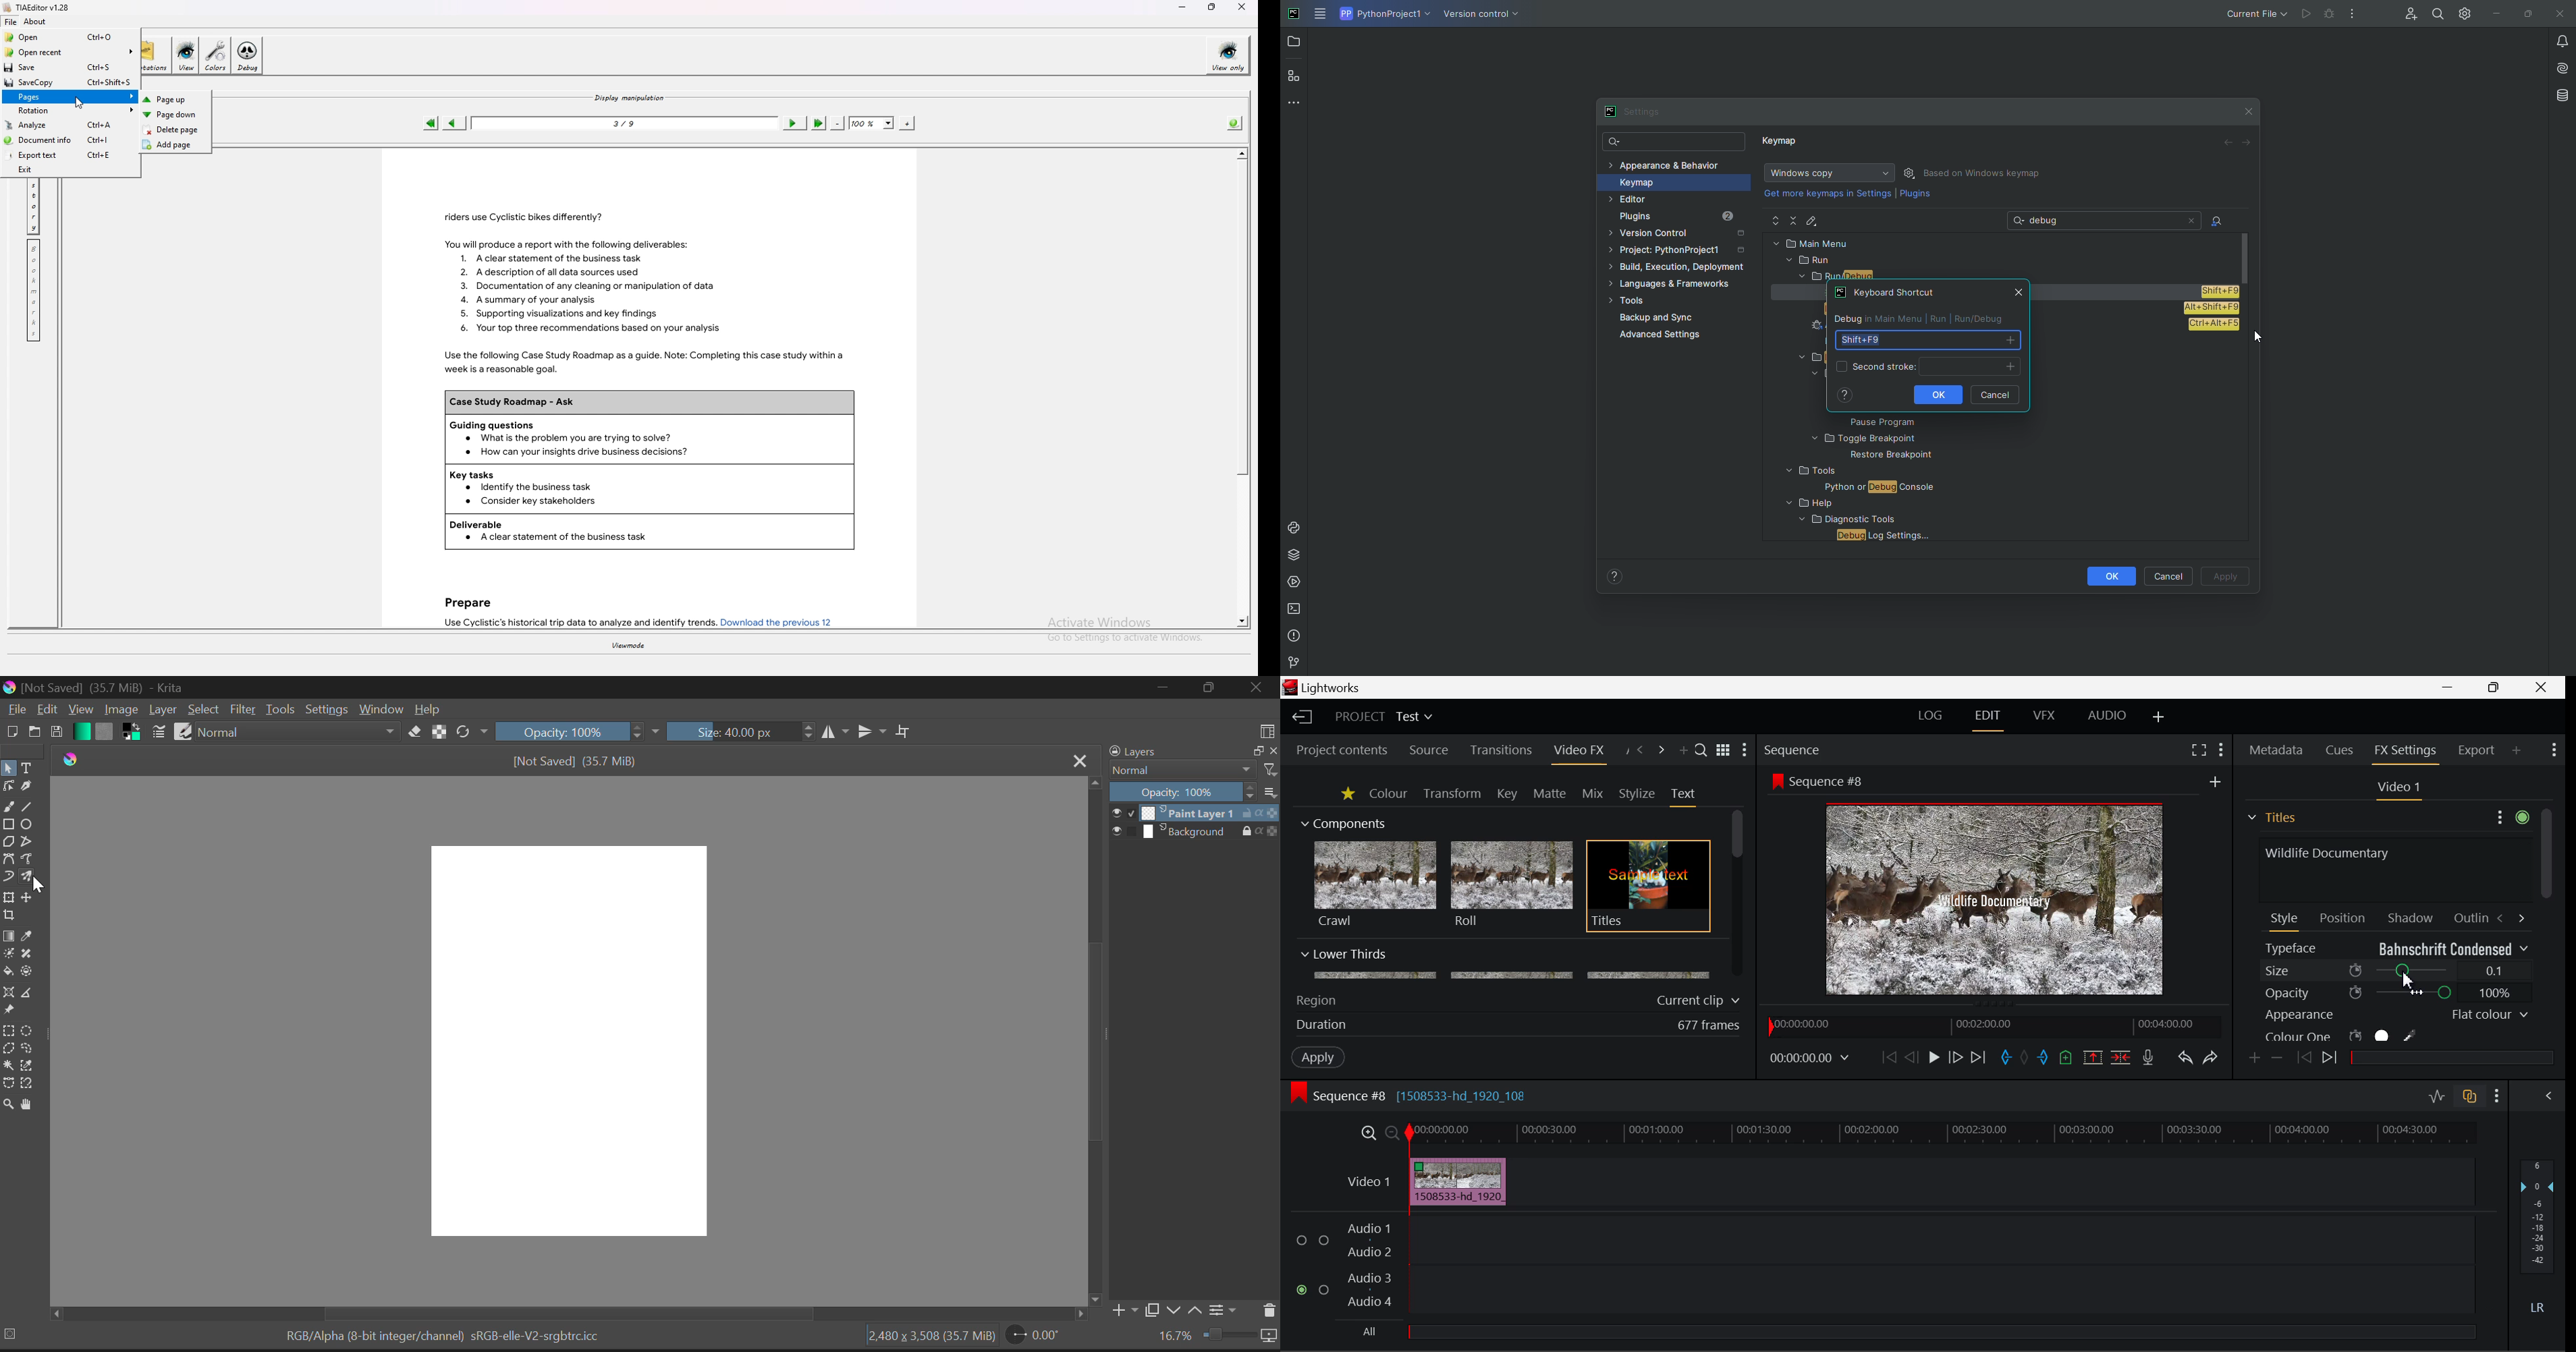 Image resolution: width=2576 pixels, height=1372 pixels. I want to click on More Options, so click(2355, 17).